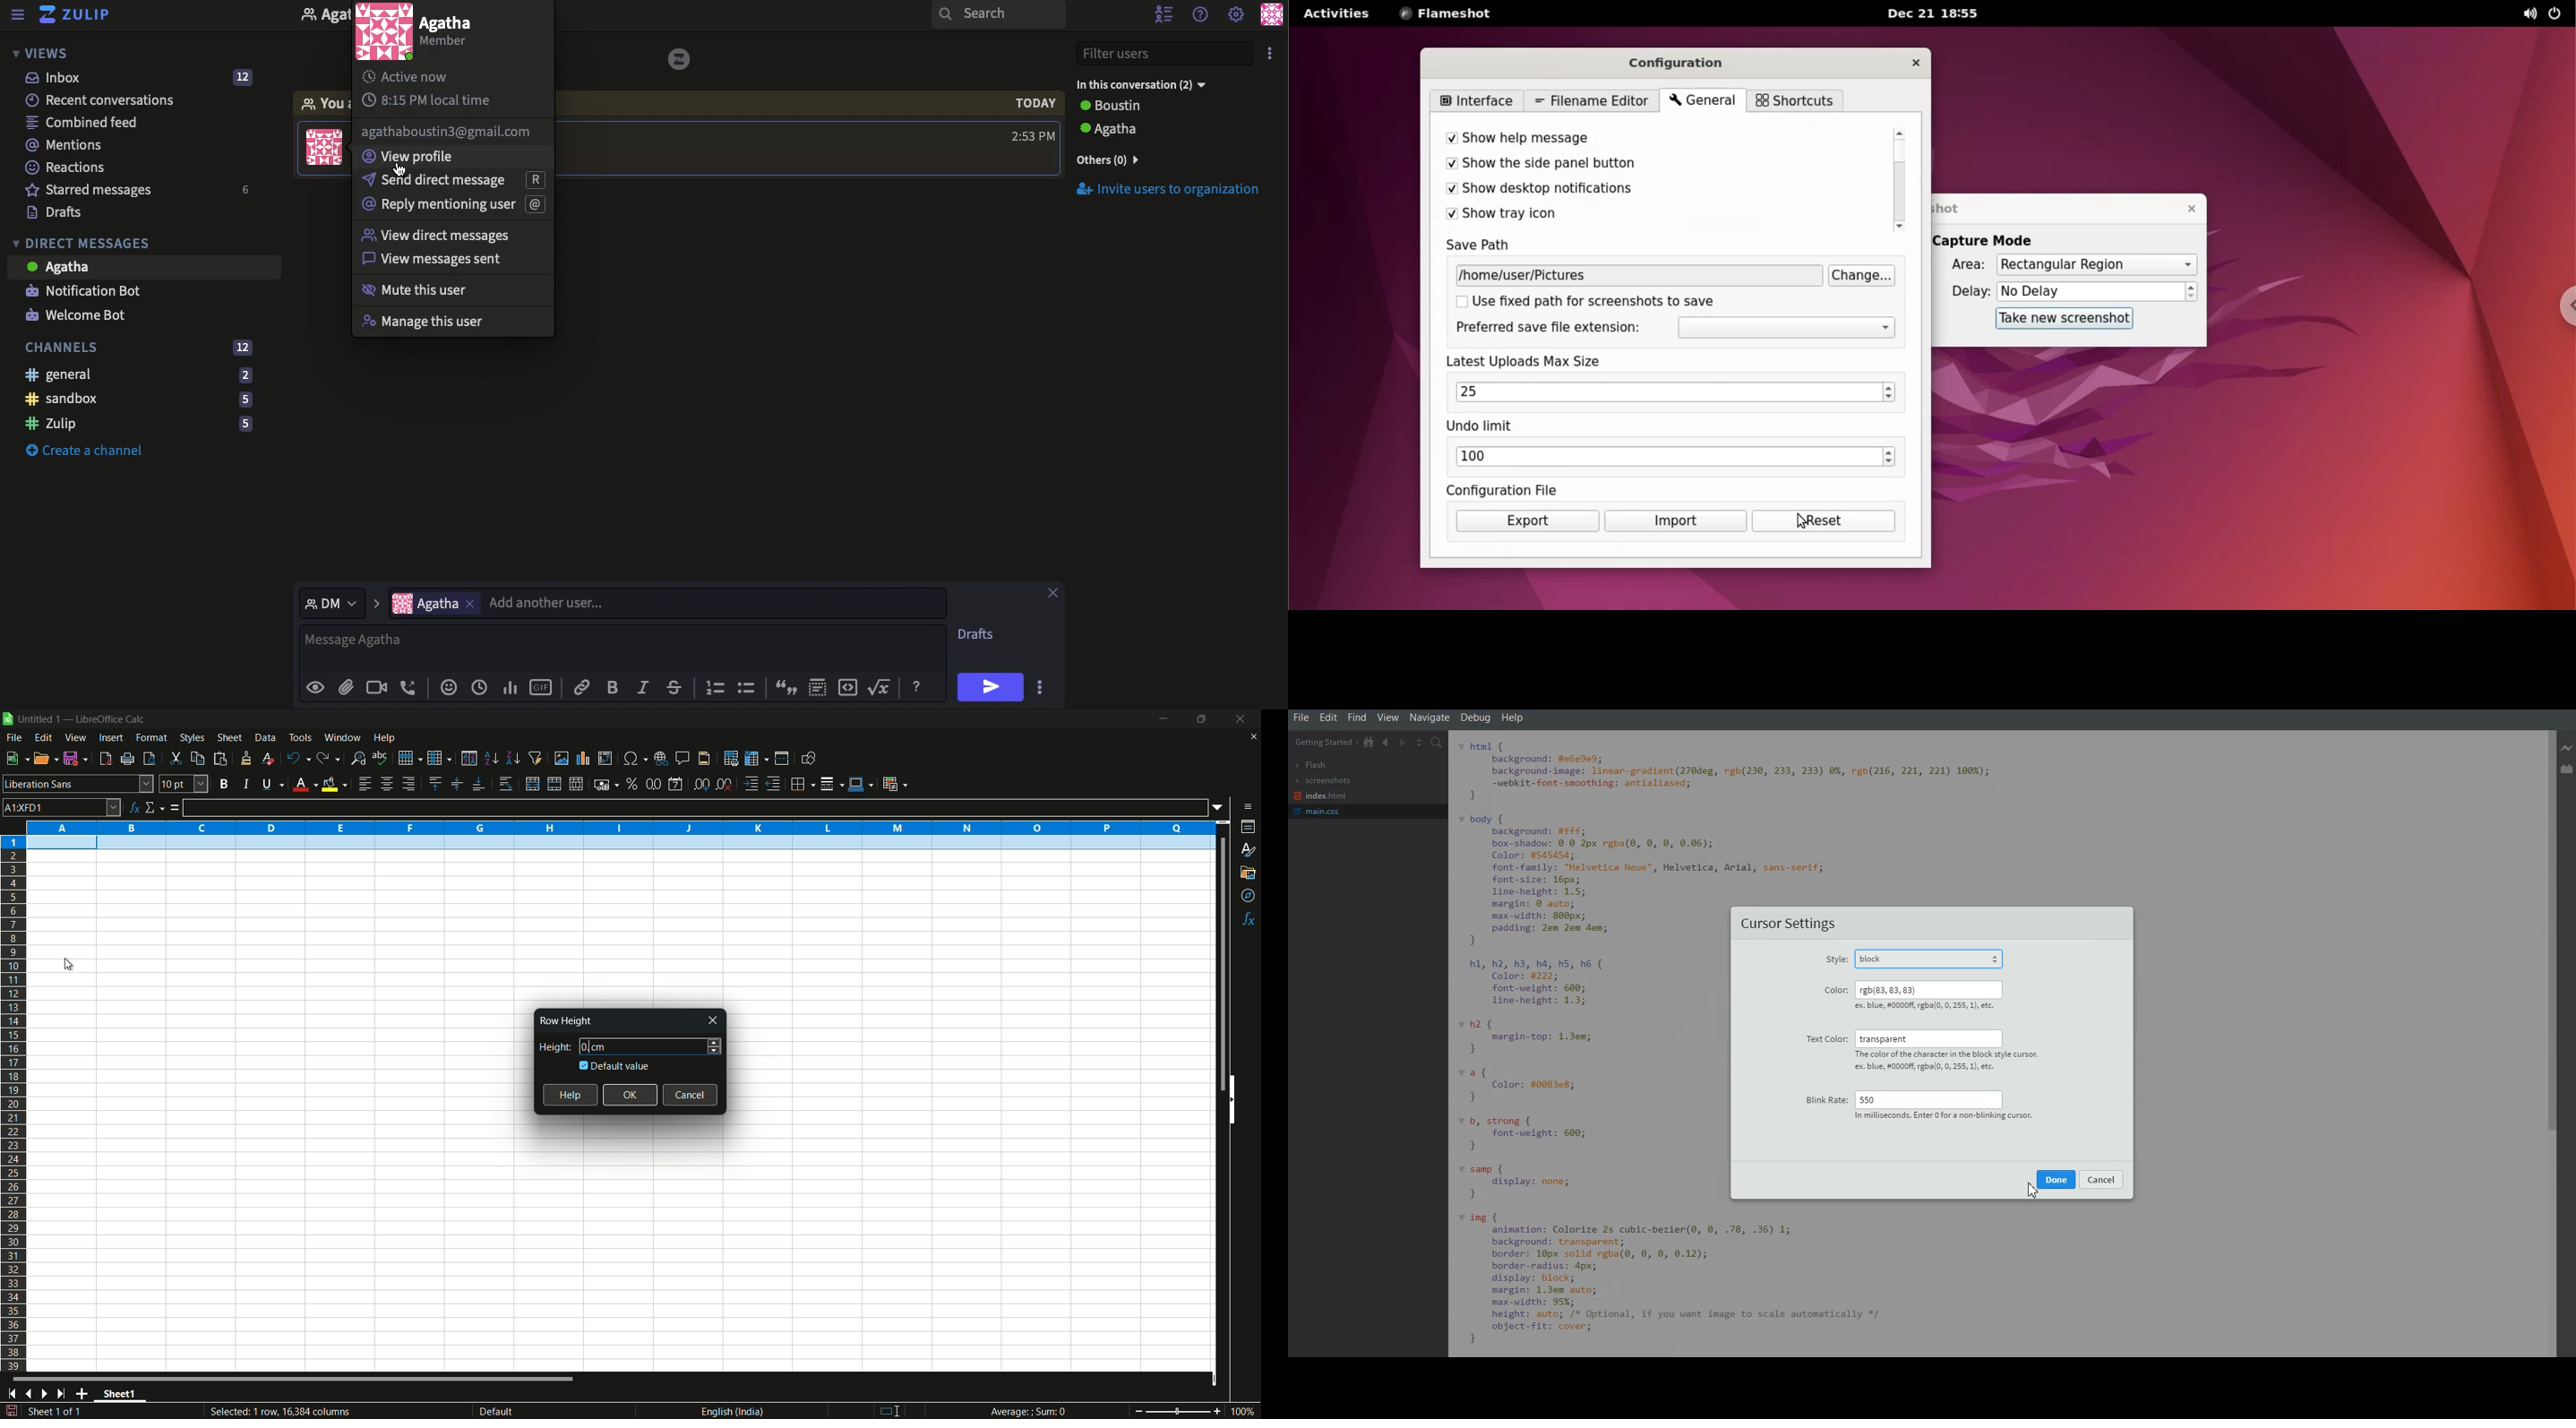 The height and width of the screenshot is (1428, 2576). What do you see at coordinates (47, 759) in the screenshot?
I see `open file` at bounding box center [47, 759].